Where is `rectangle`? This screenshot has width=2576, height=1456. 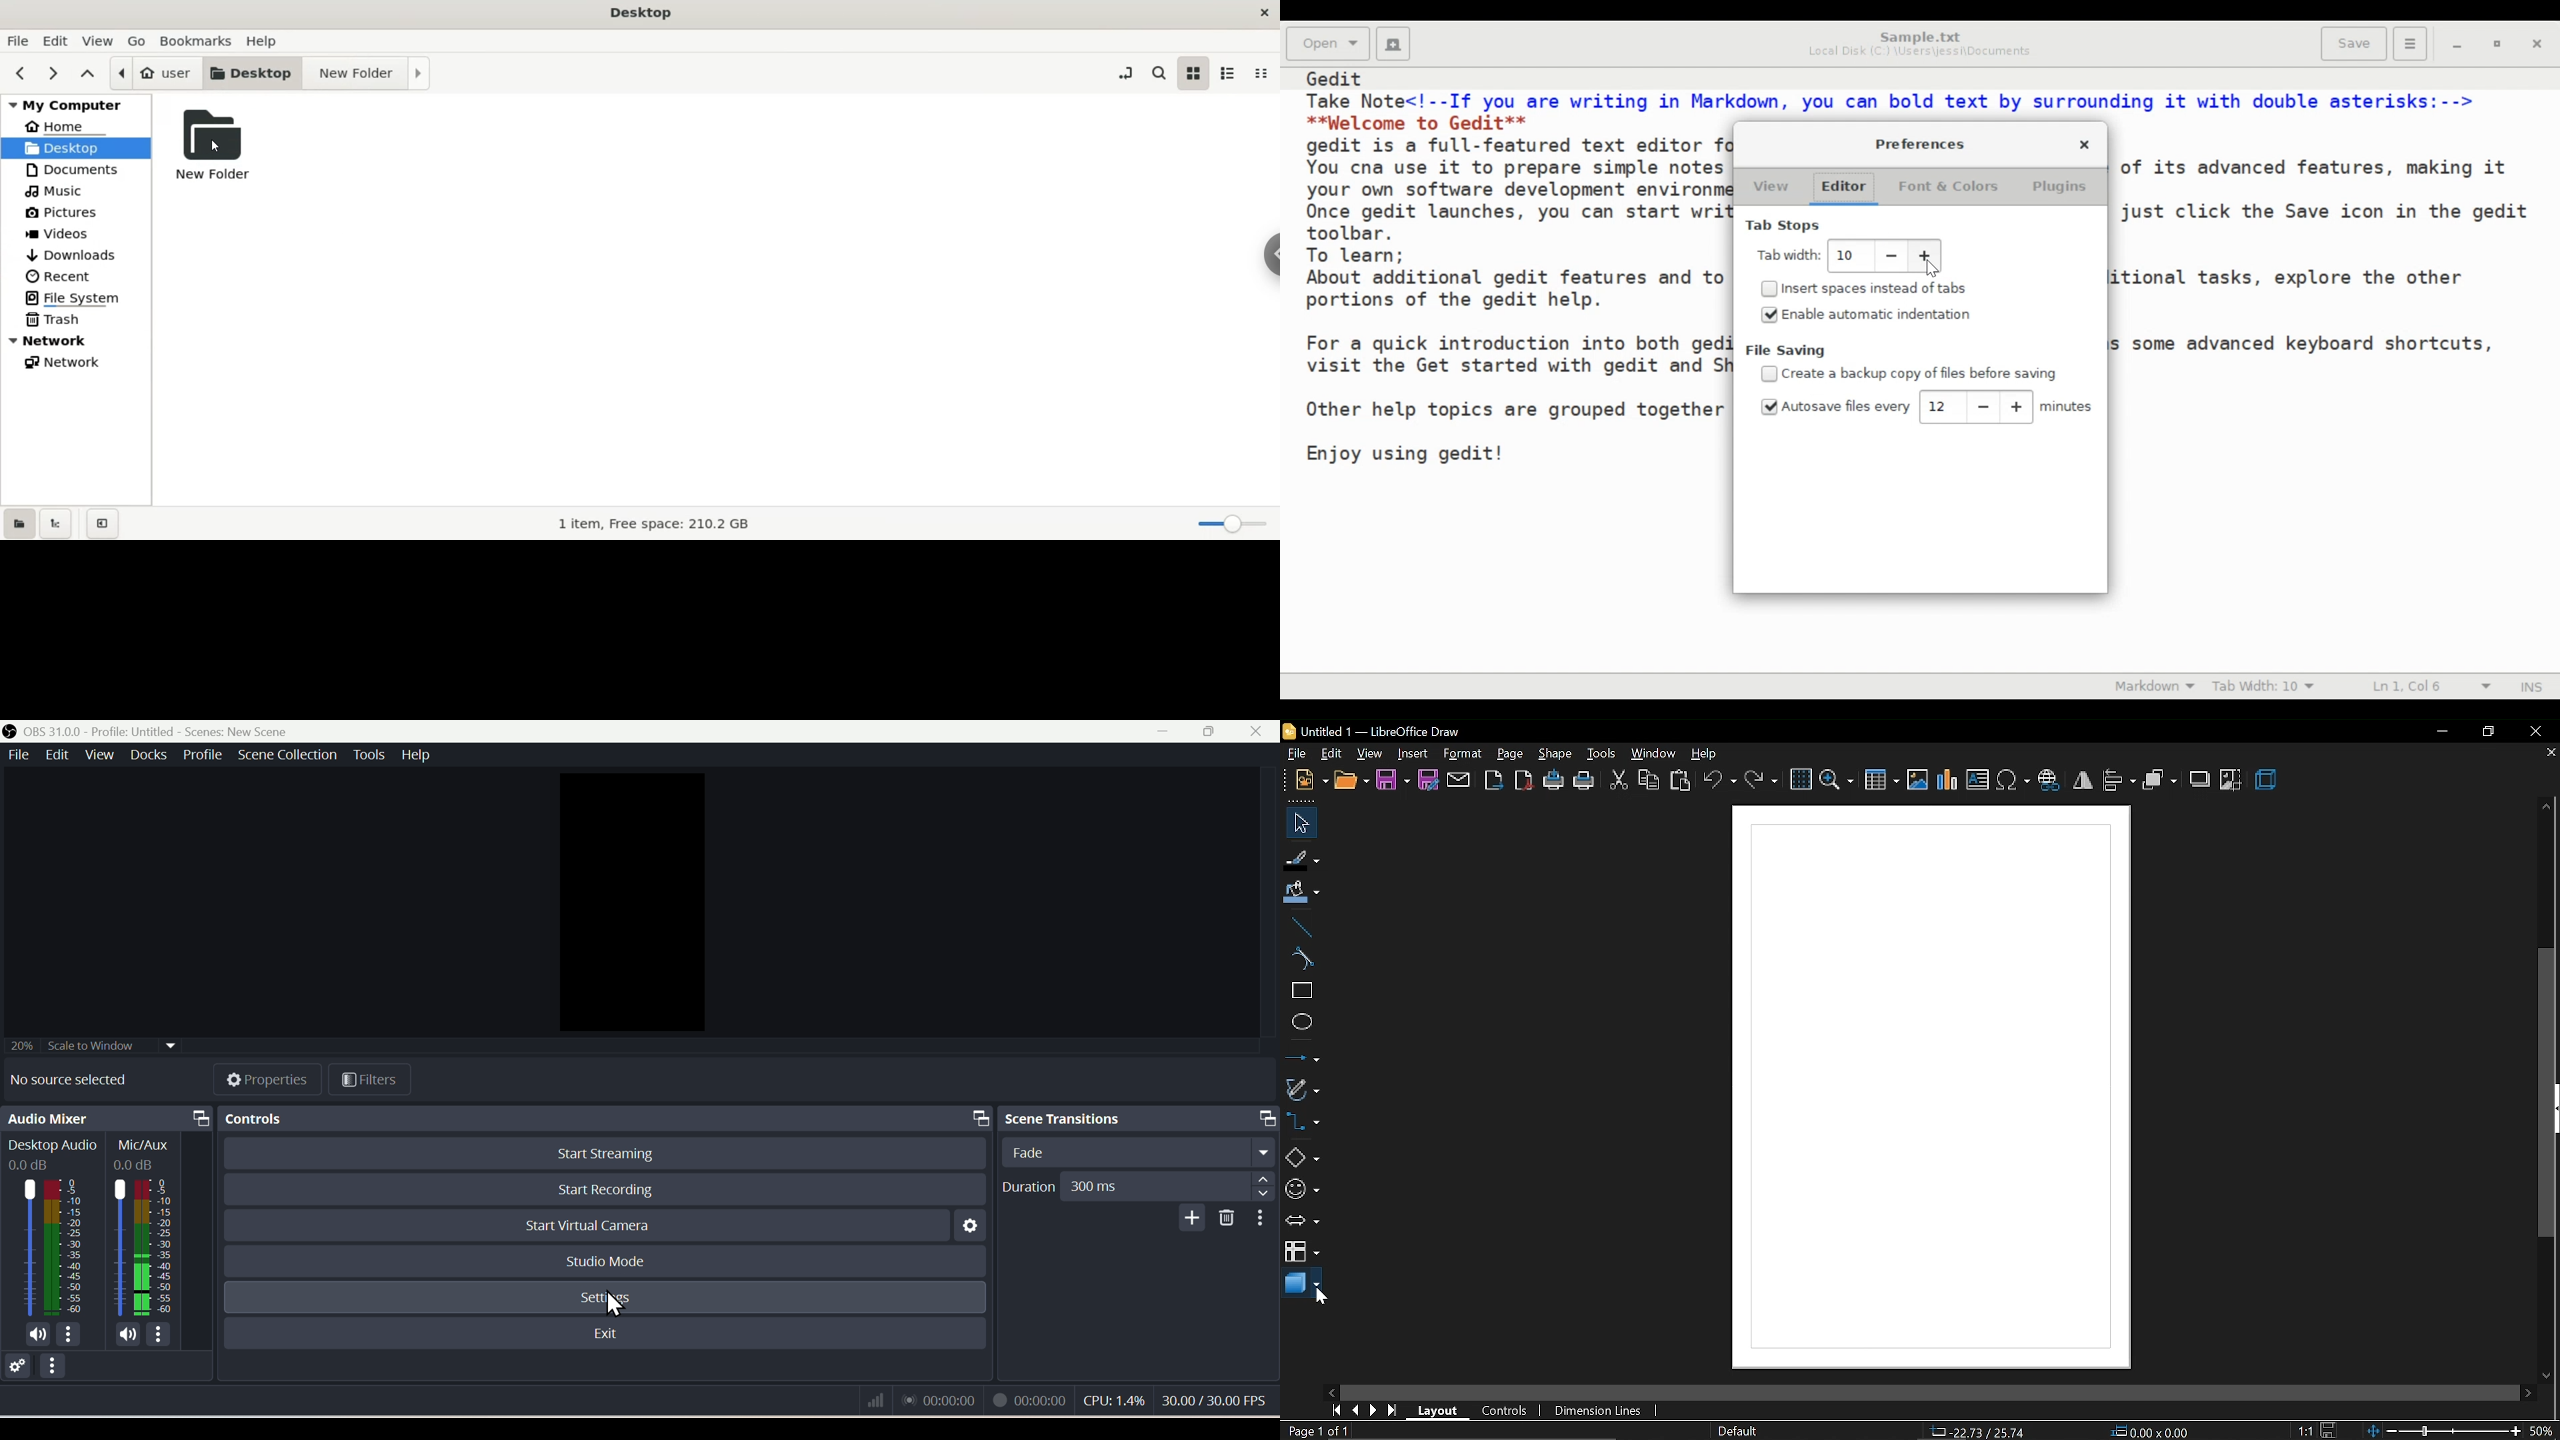 rectangle is located at coordinates (1301, 992).